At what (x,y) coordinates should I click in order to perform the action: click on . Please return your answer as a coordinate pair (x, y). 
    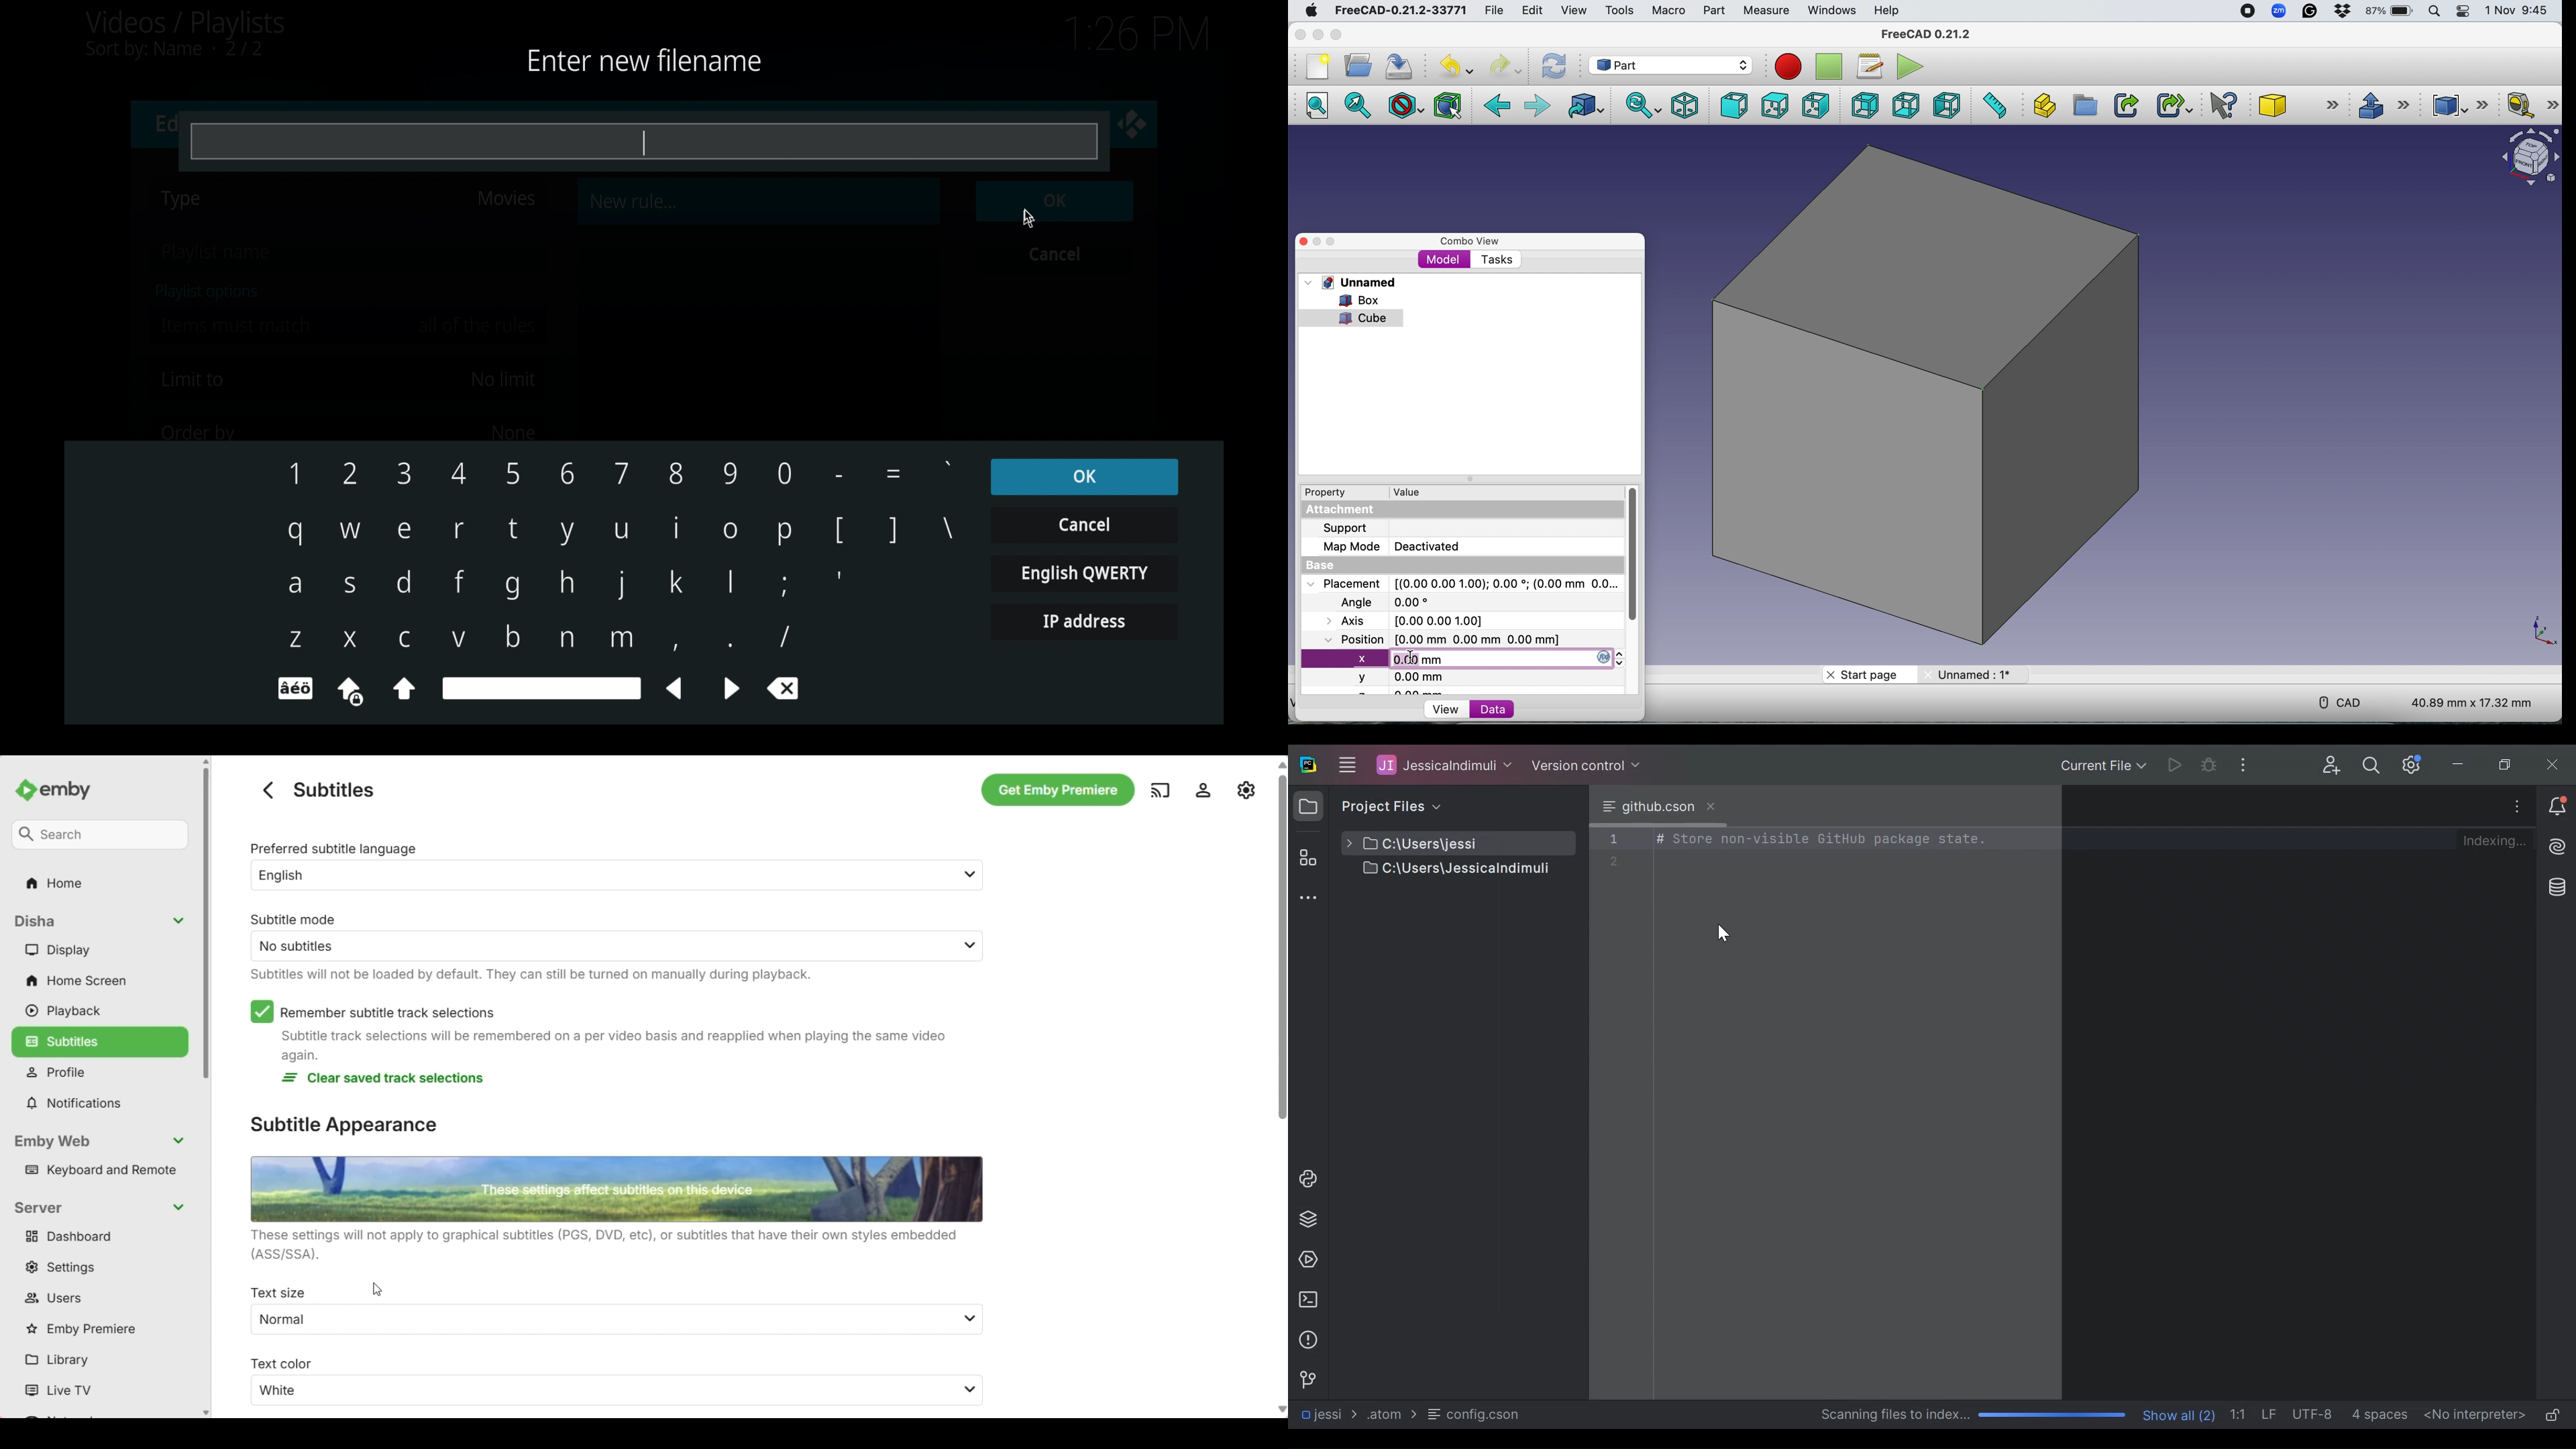
    Looking at the image, I should click on (51, 882).